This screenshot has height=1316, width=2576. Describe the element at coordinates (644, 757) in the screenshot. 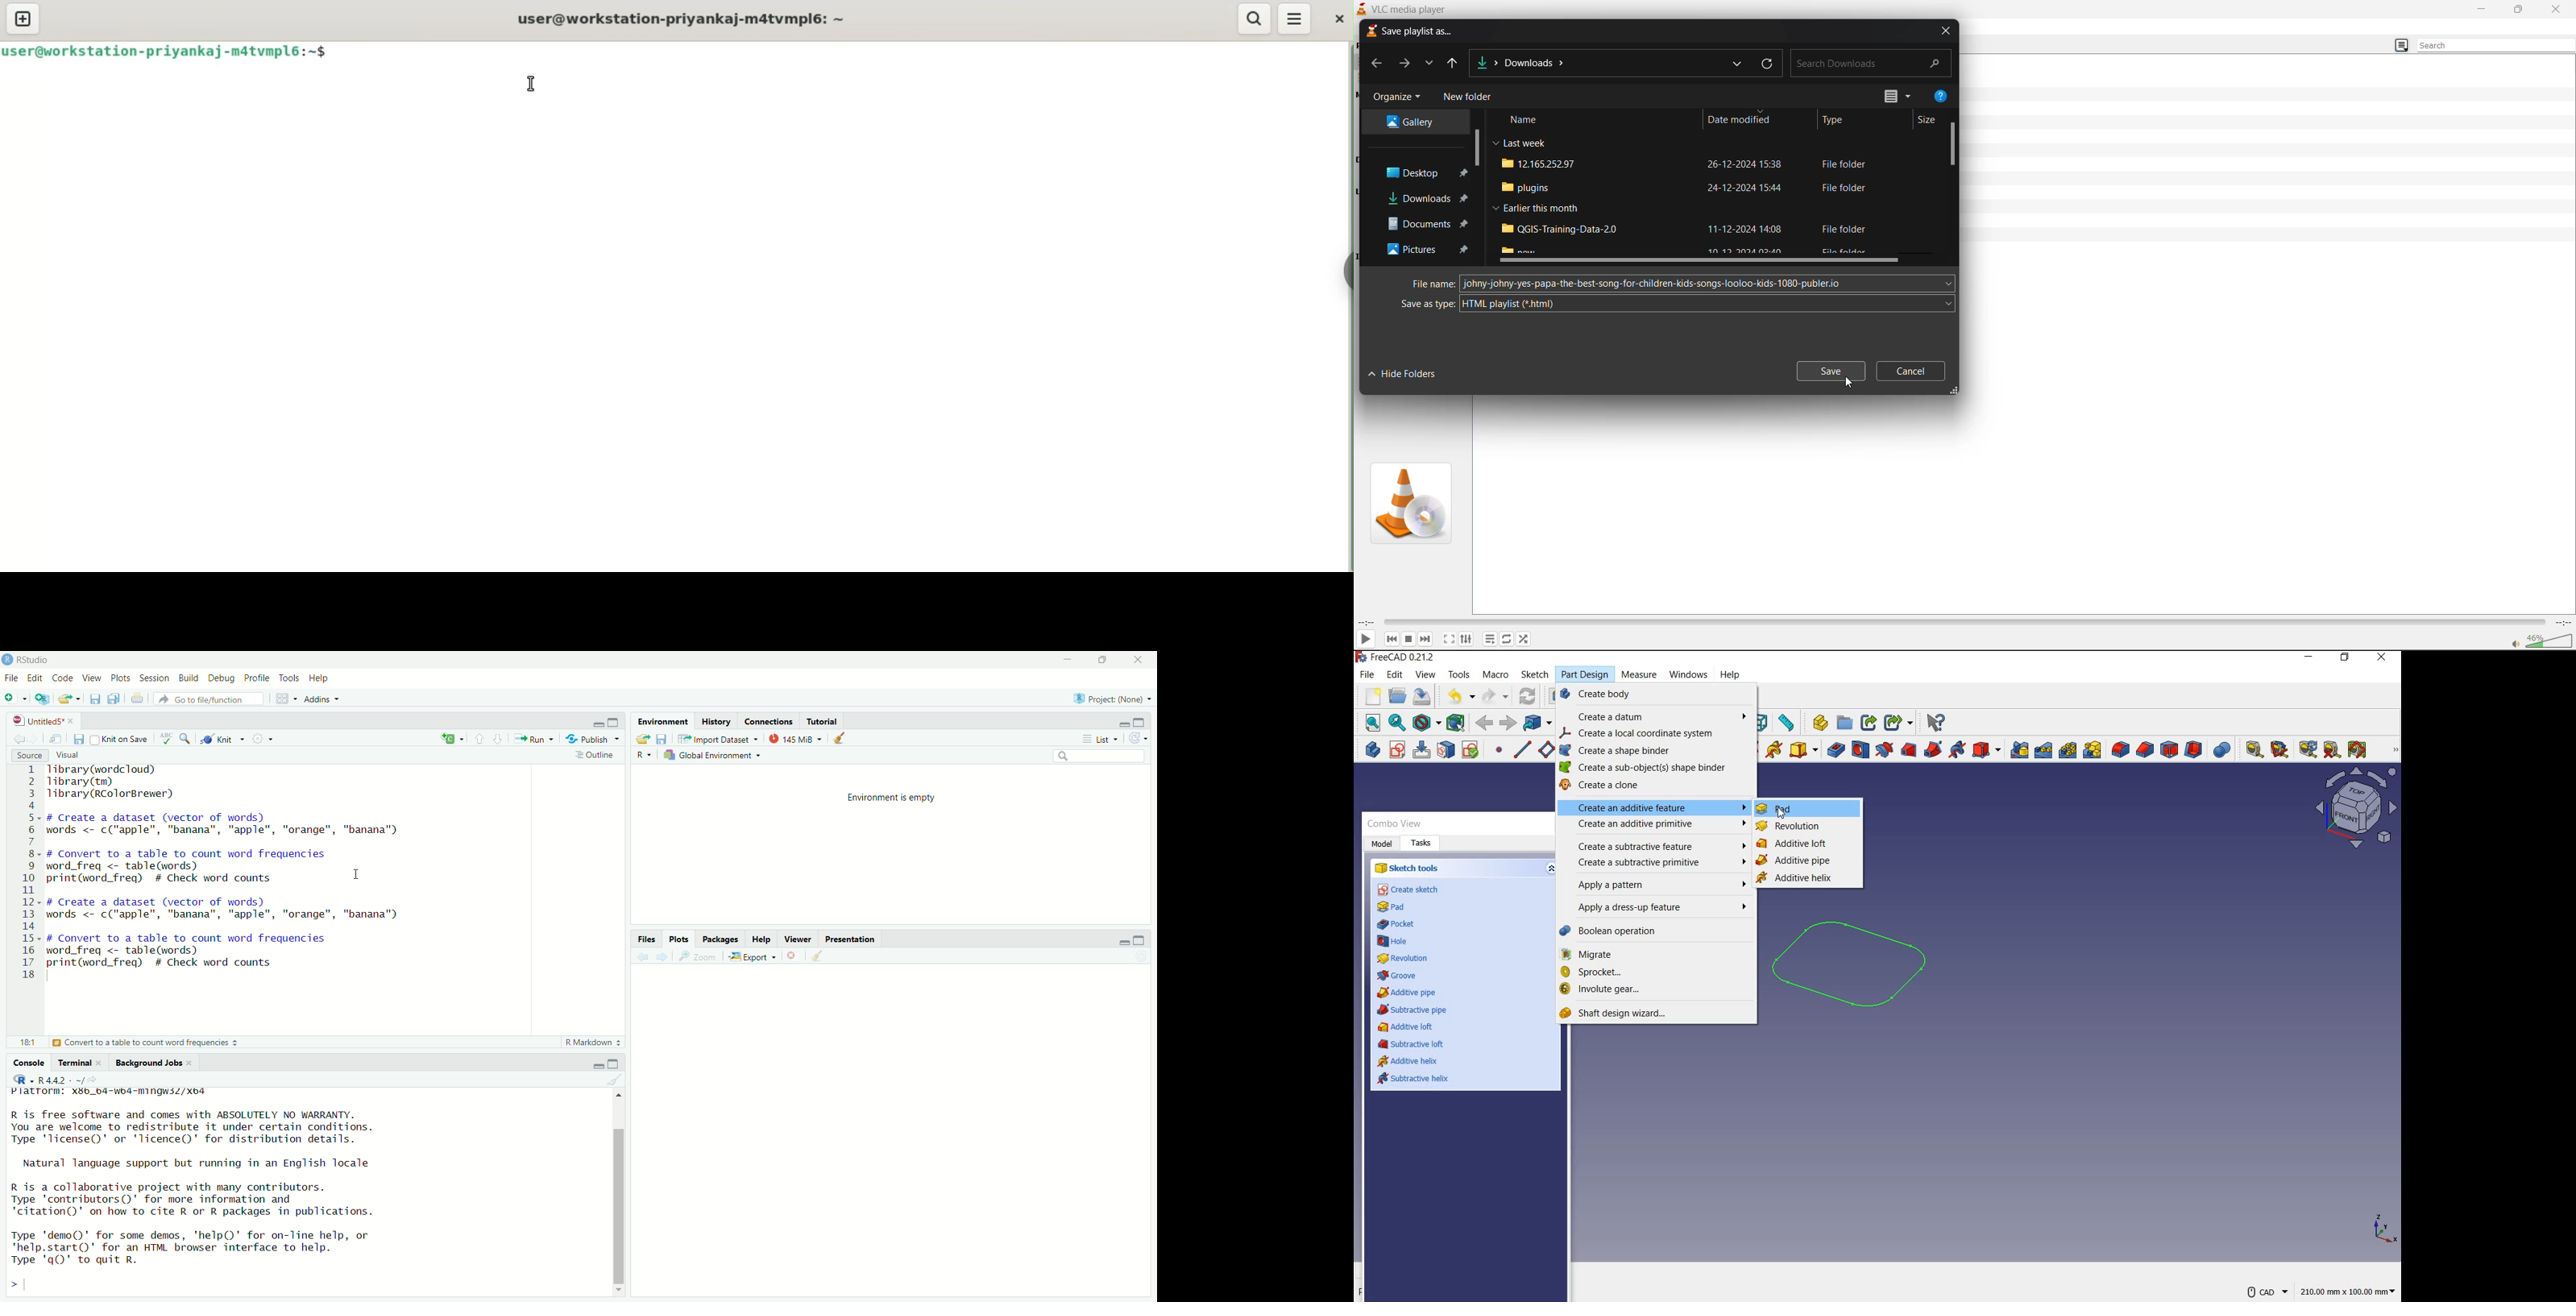

I see `R` at that location.